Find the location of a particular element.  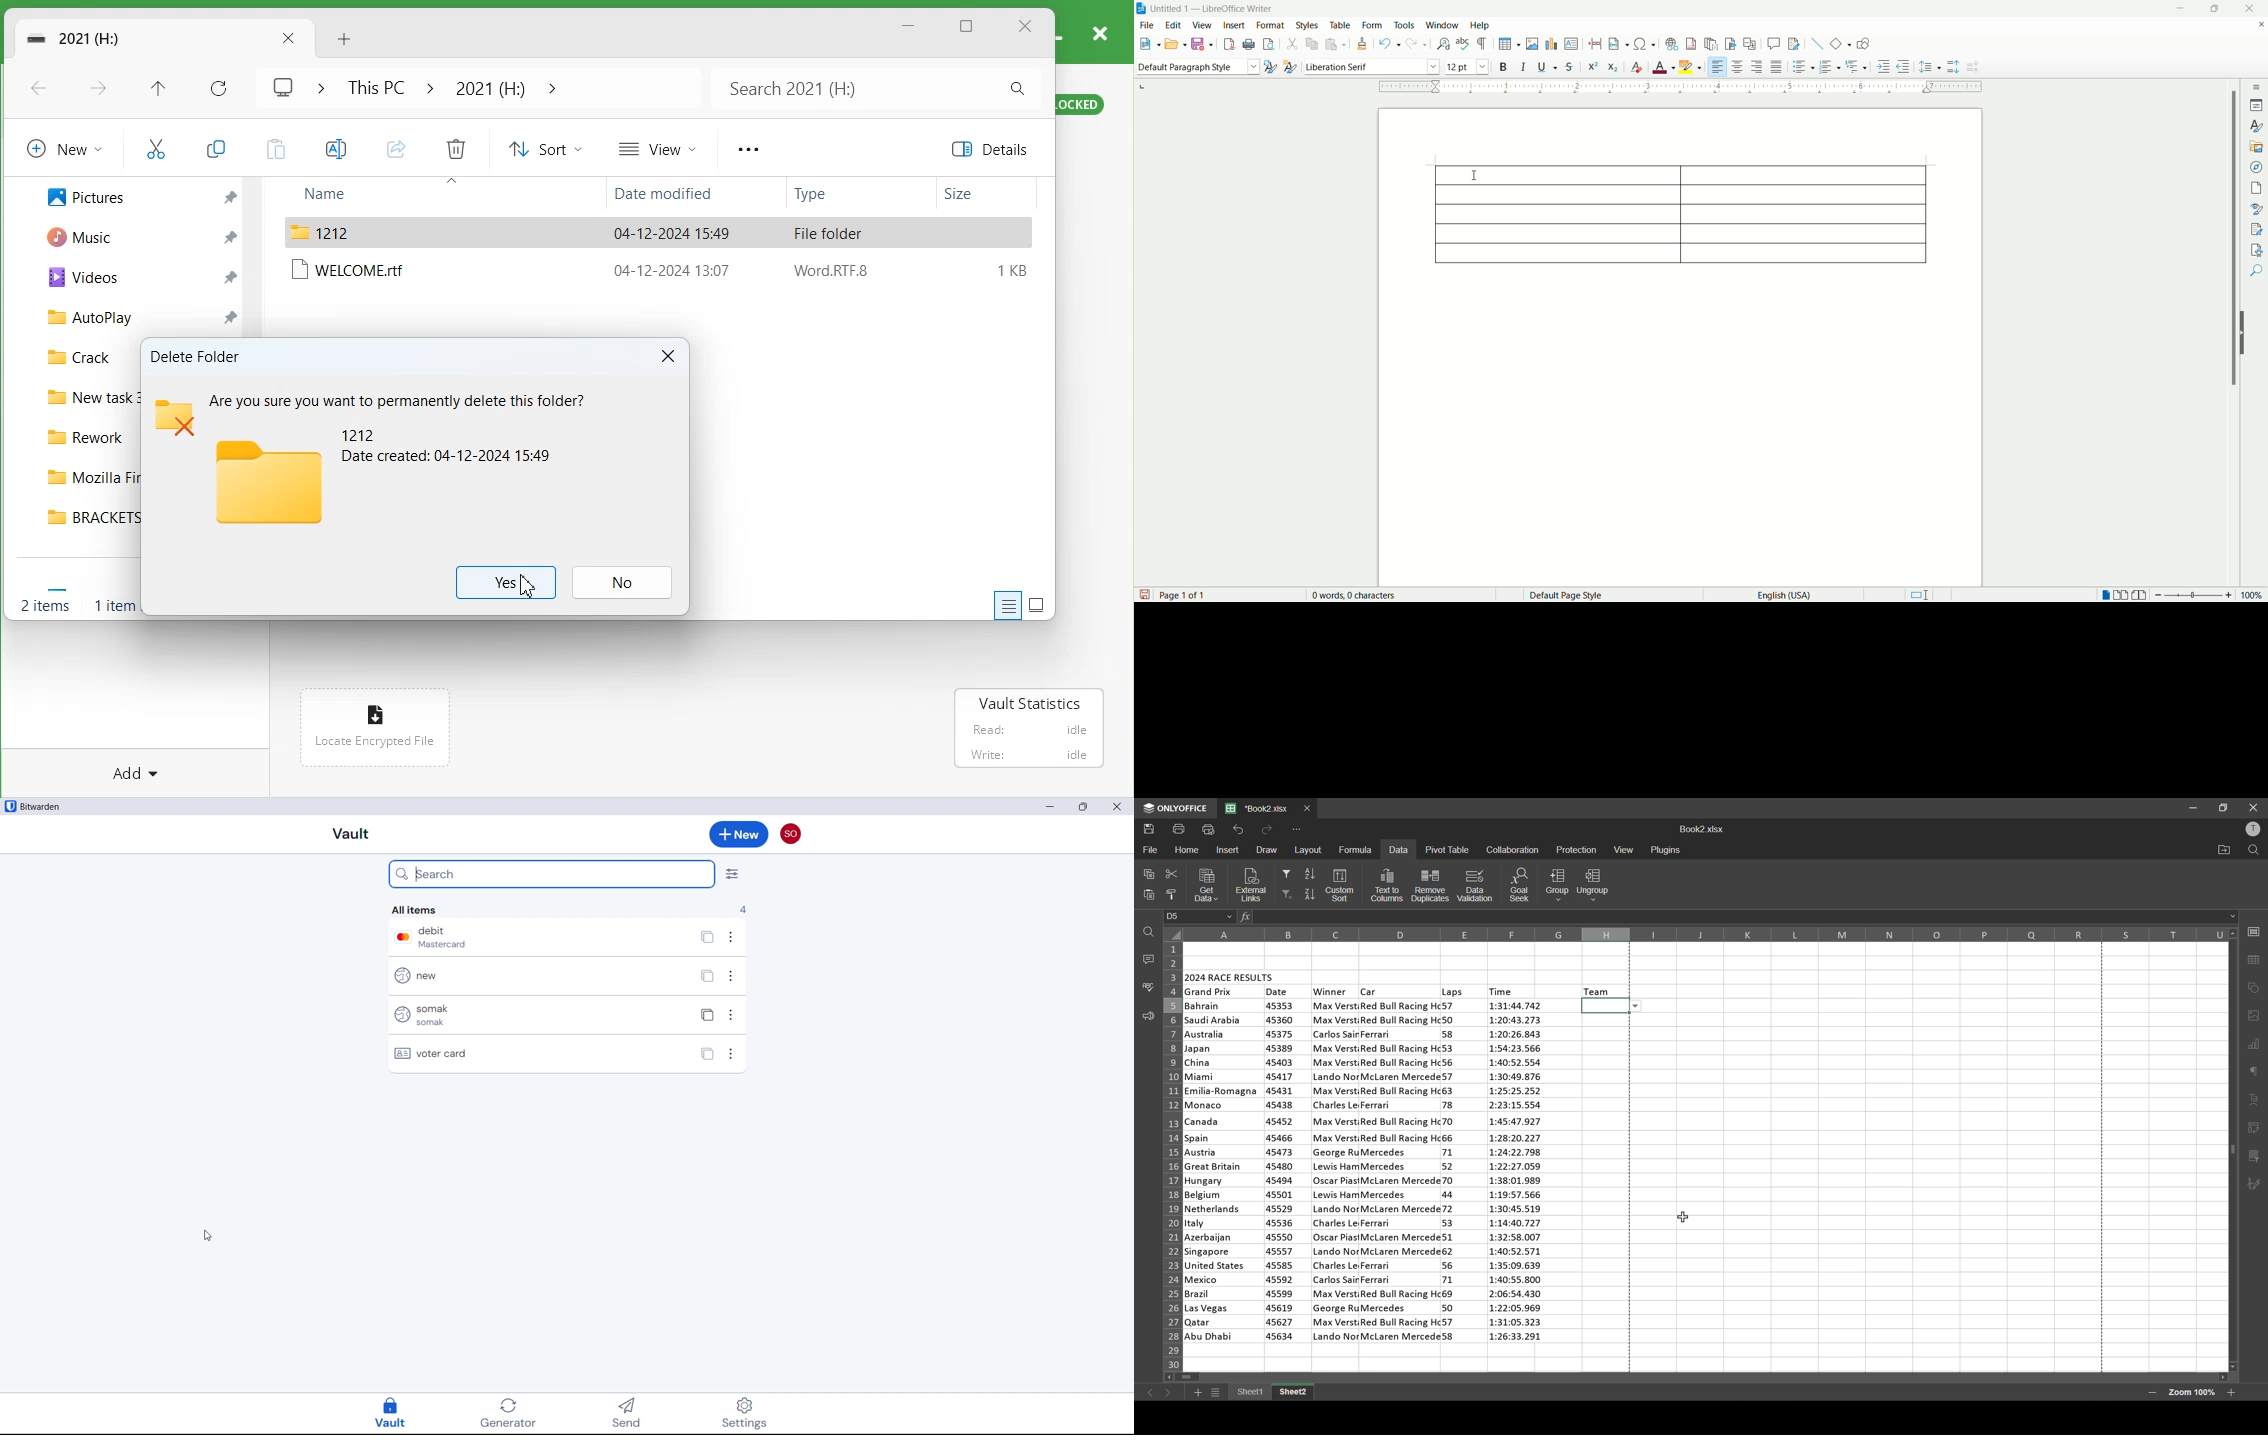

Type is located at coordinates (840, 195).